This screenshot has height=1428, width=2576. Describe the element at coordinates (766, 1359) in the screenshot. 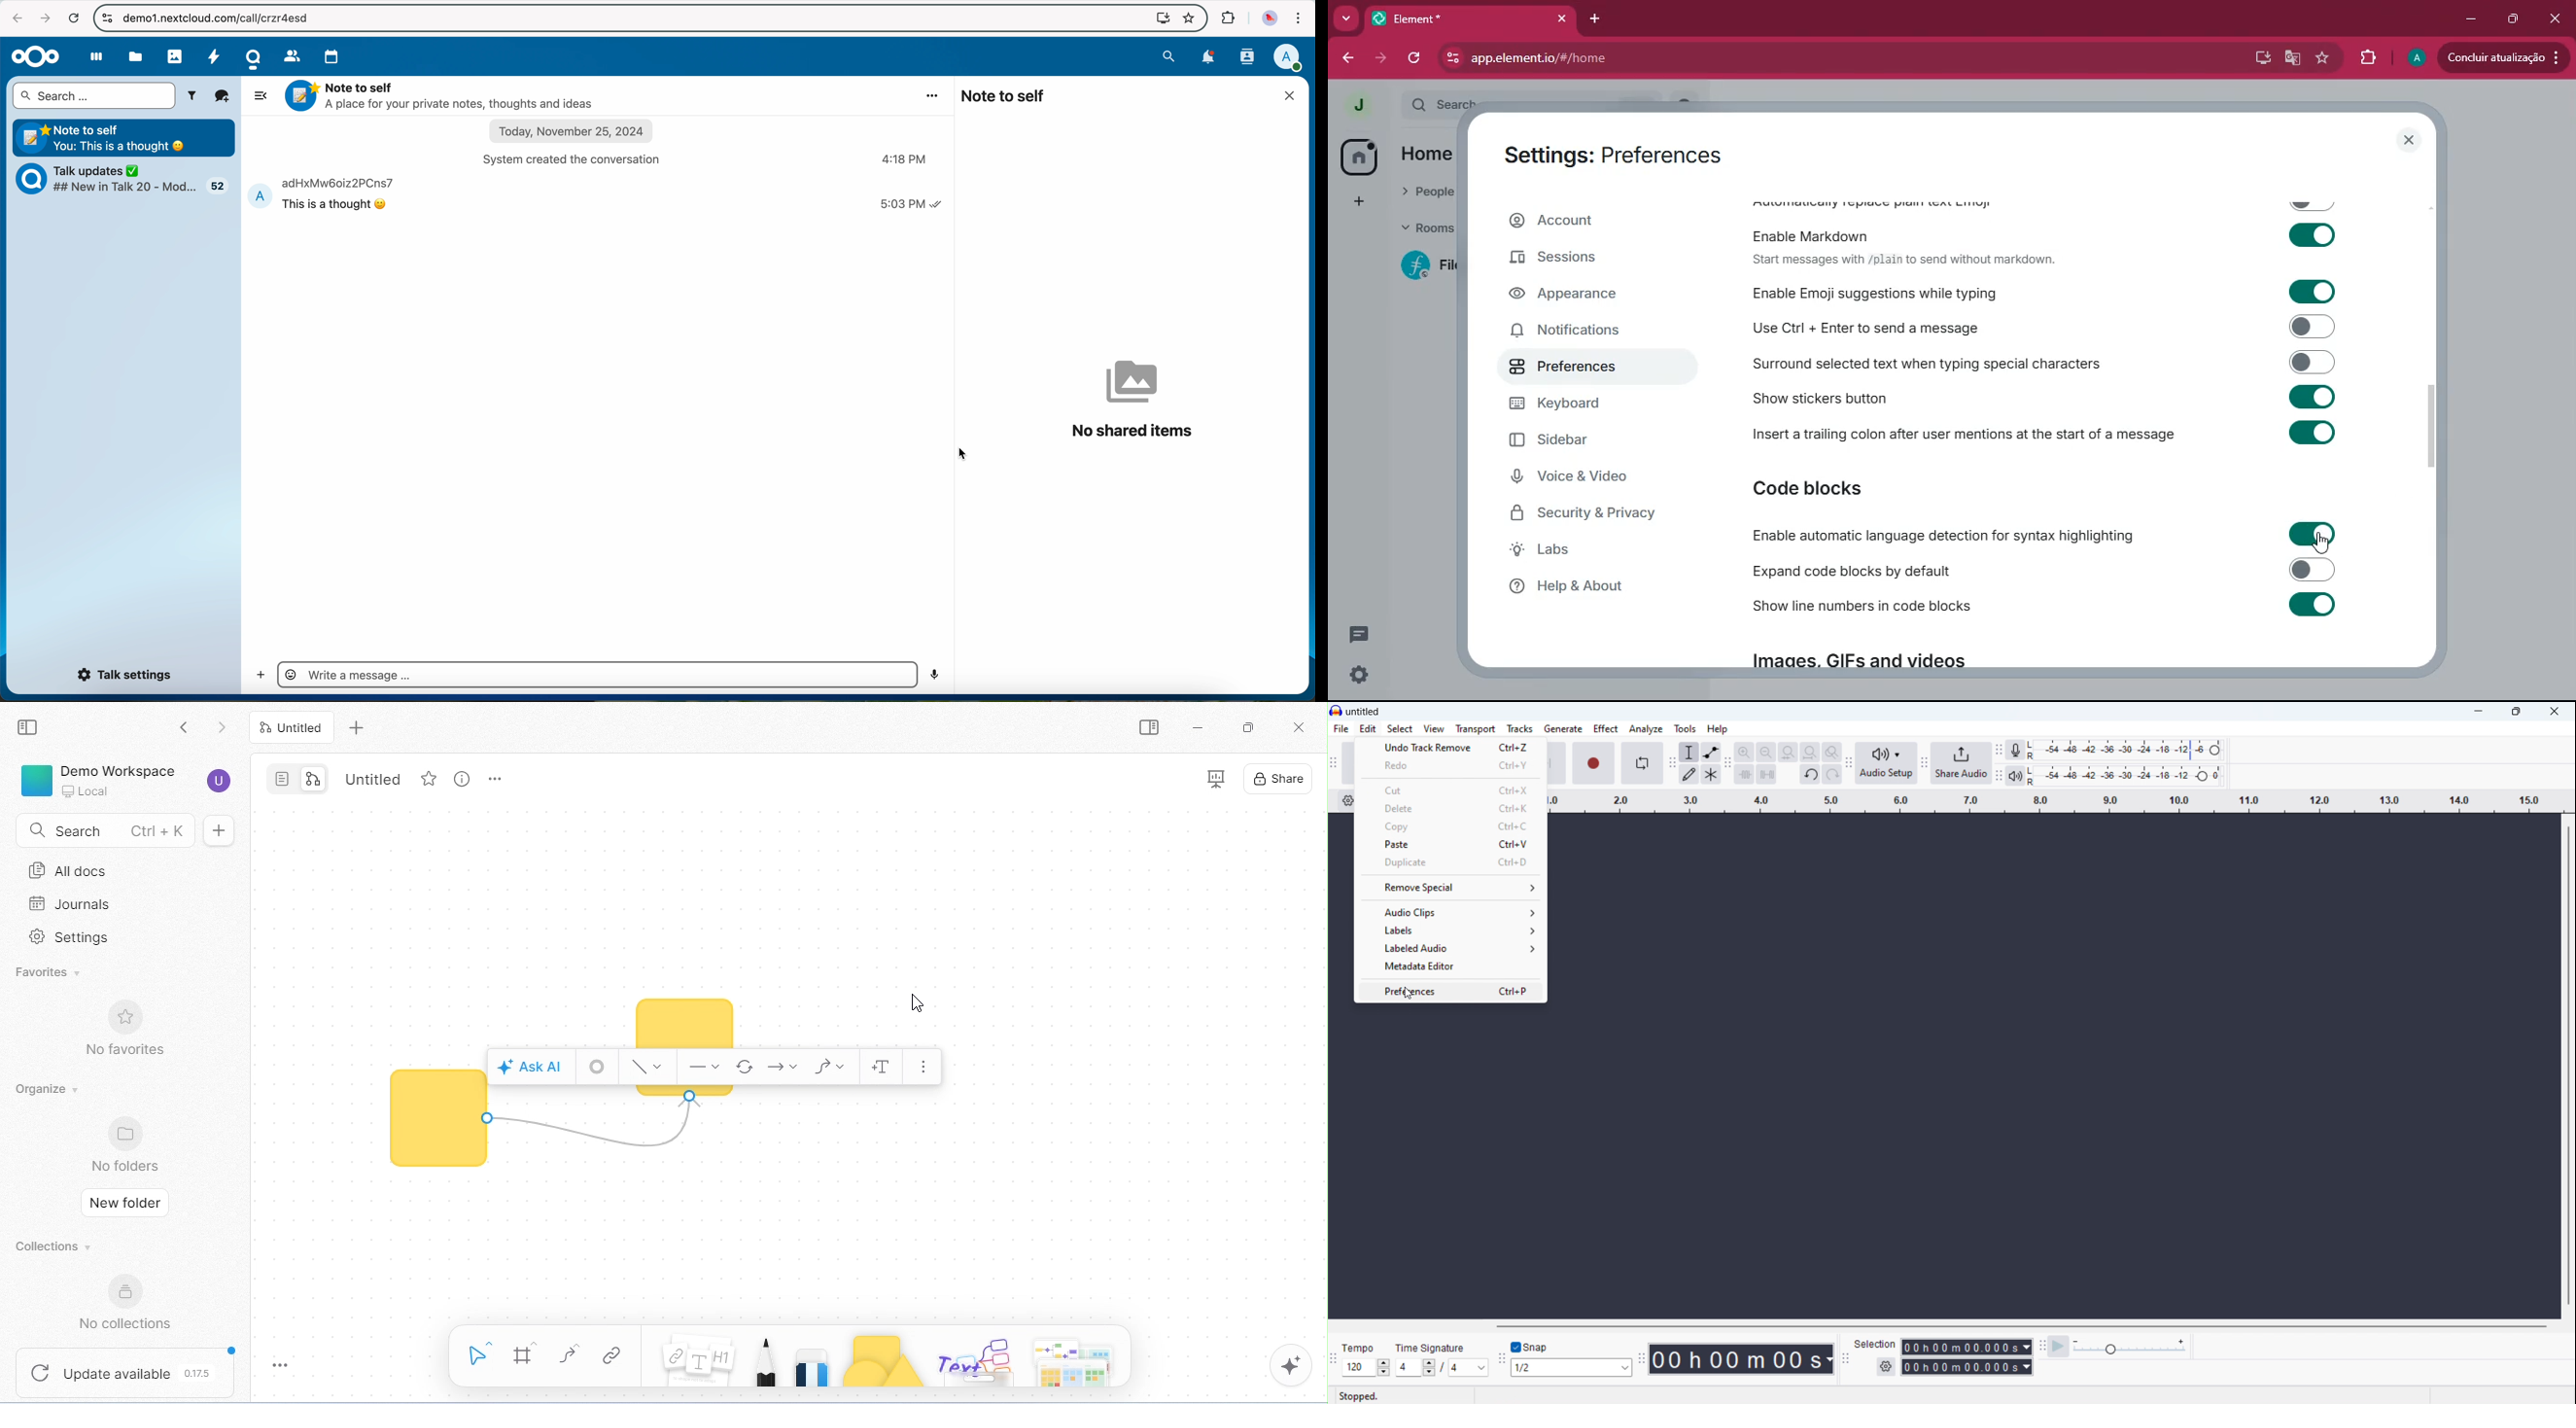

I see `pencil` at that location.